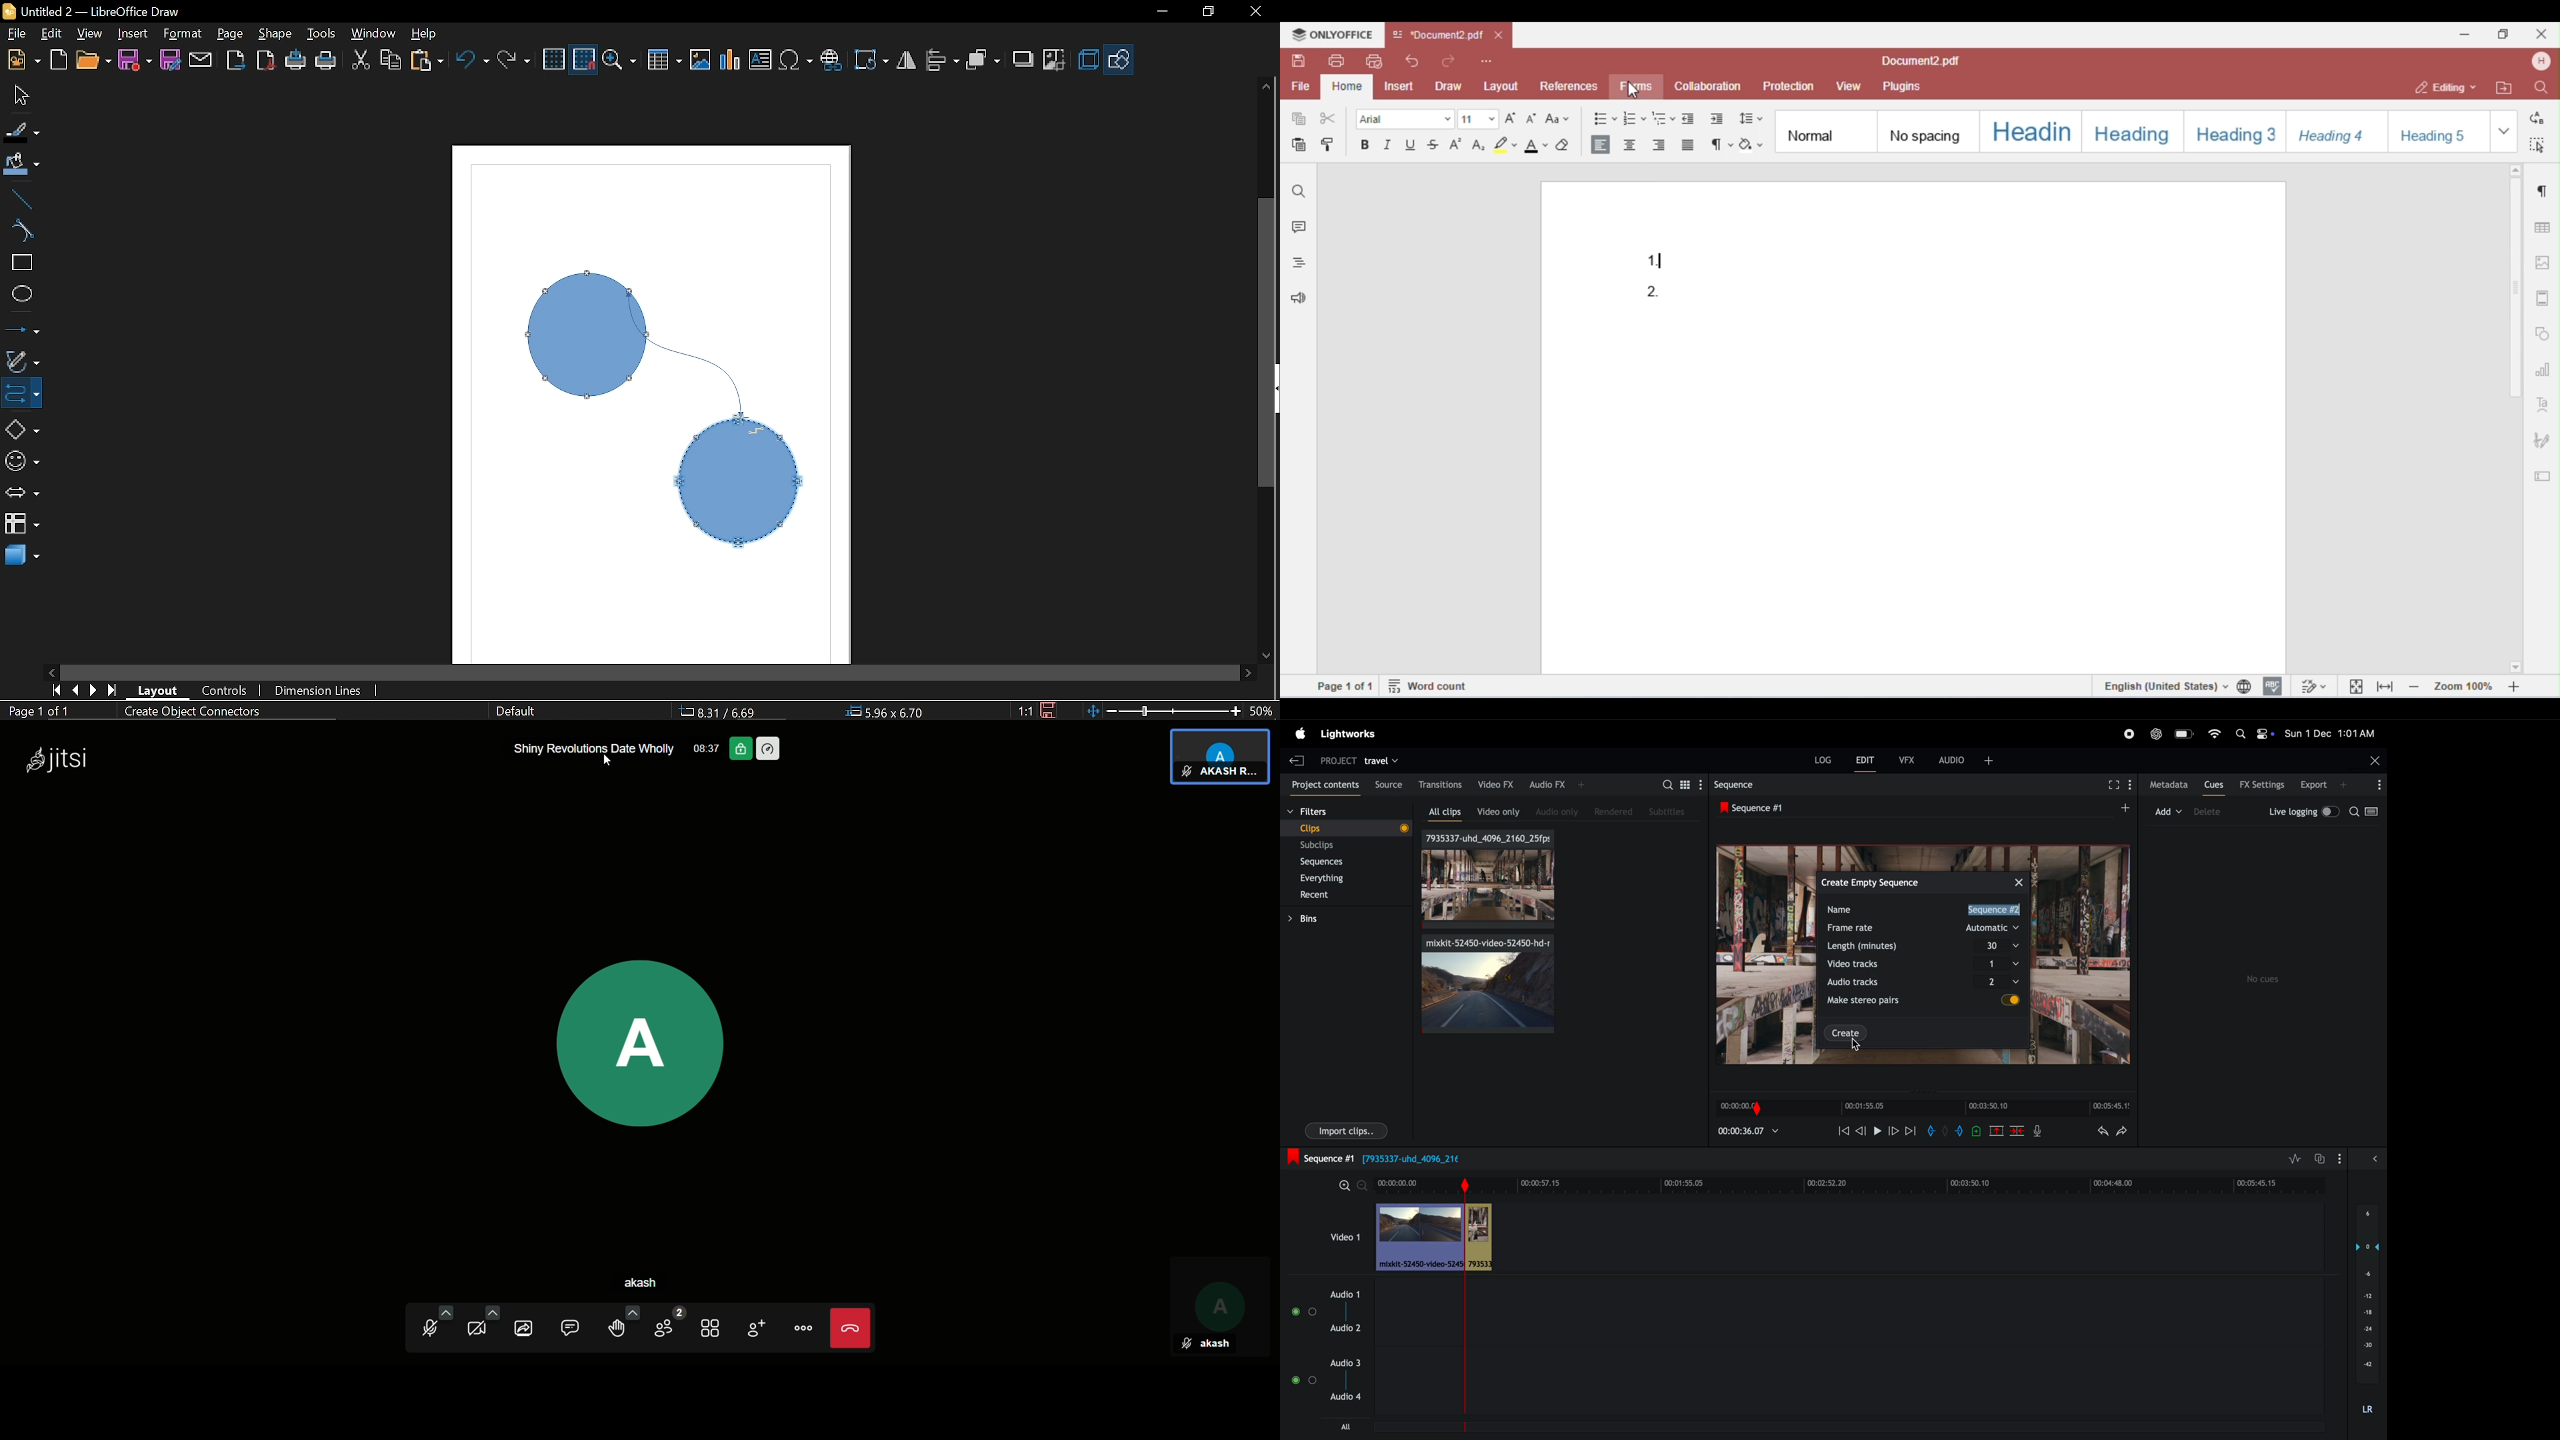 The height and width of the screenshot is (1456, 2576). Describe the element at coordinates (21, 557) in the screenshot. I see `3d shapes` at that location.